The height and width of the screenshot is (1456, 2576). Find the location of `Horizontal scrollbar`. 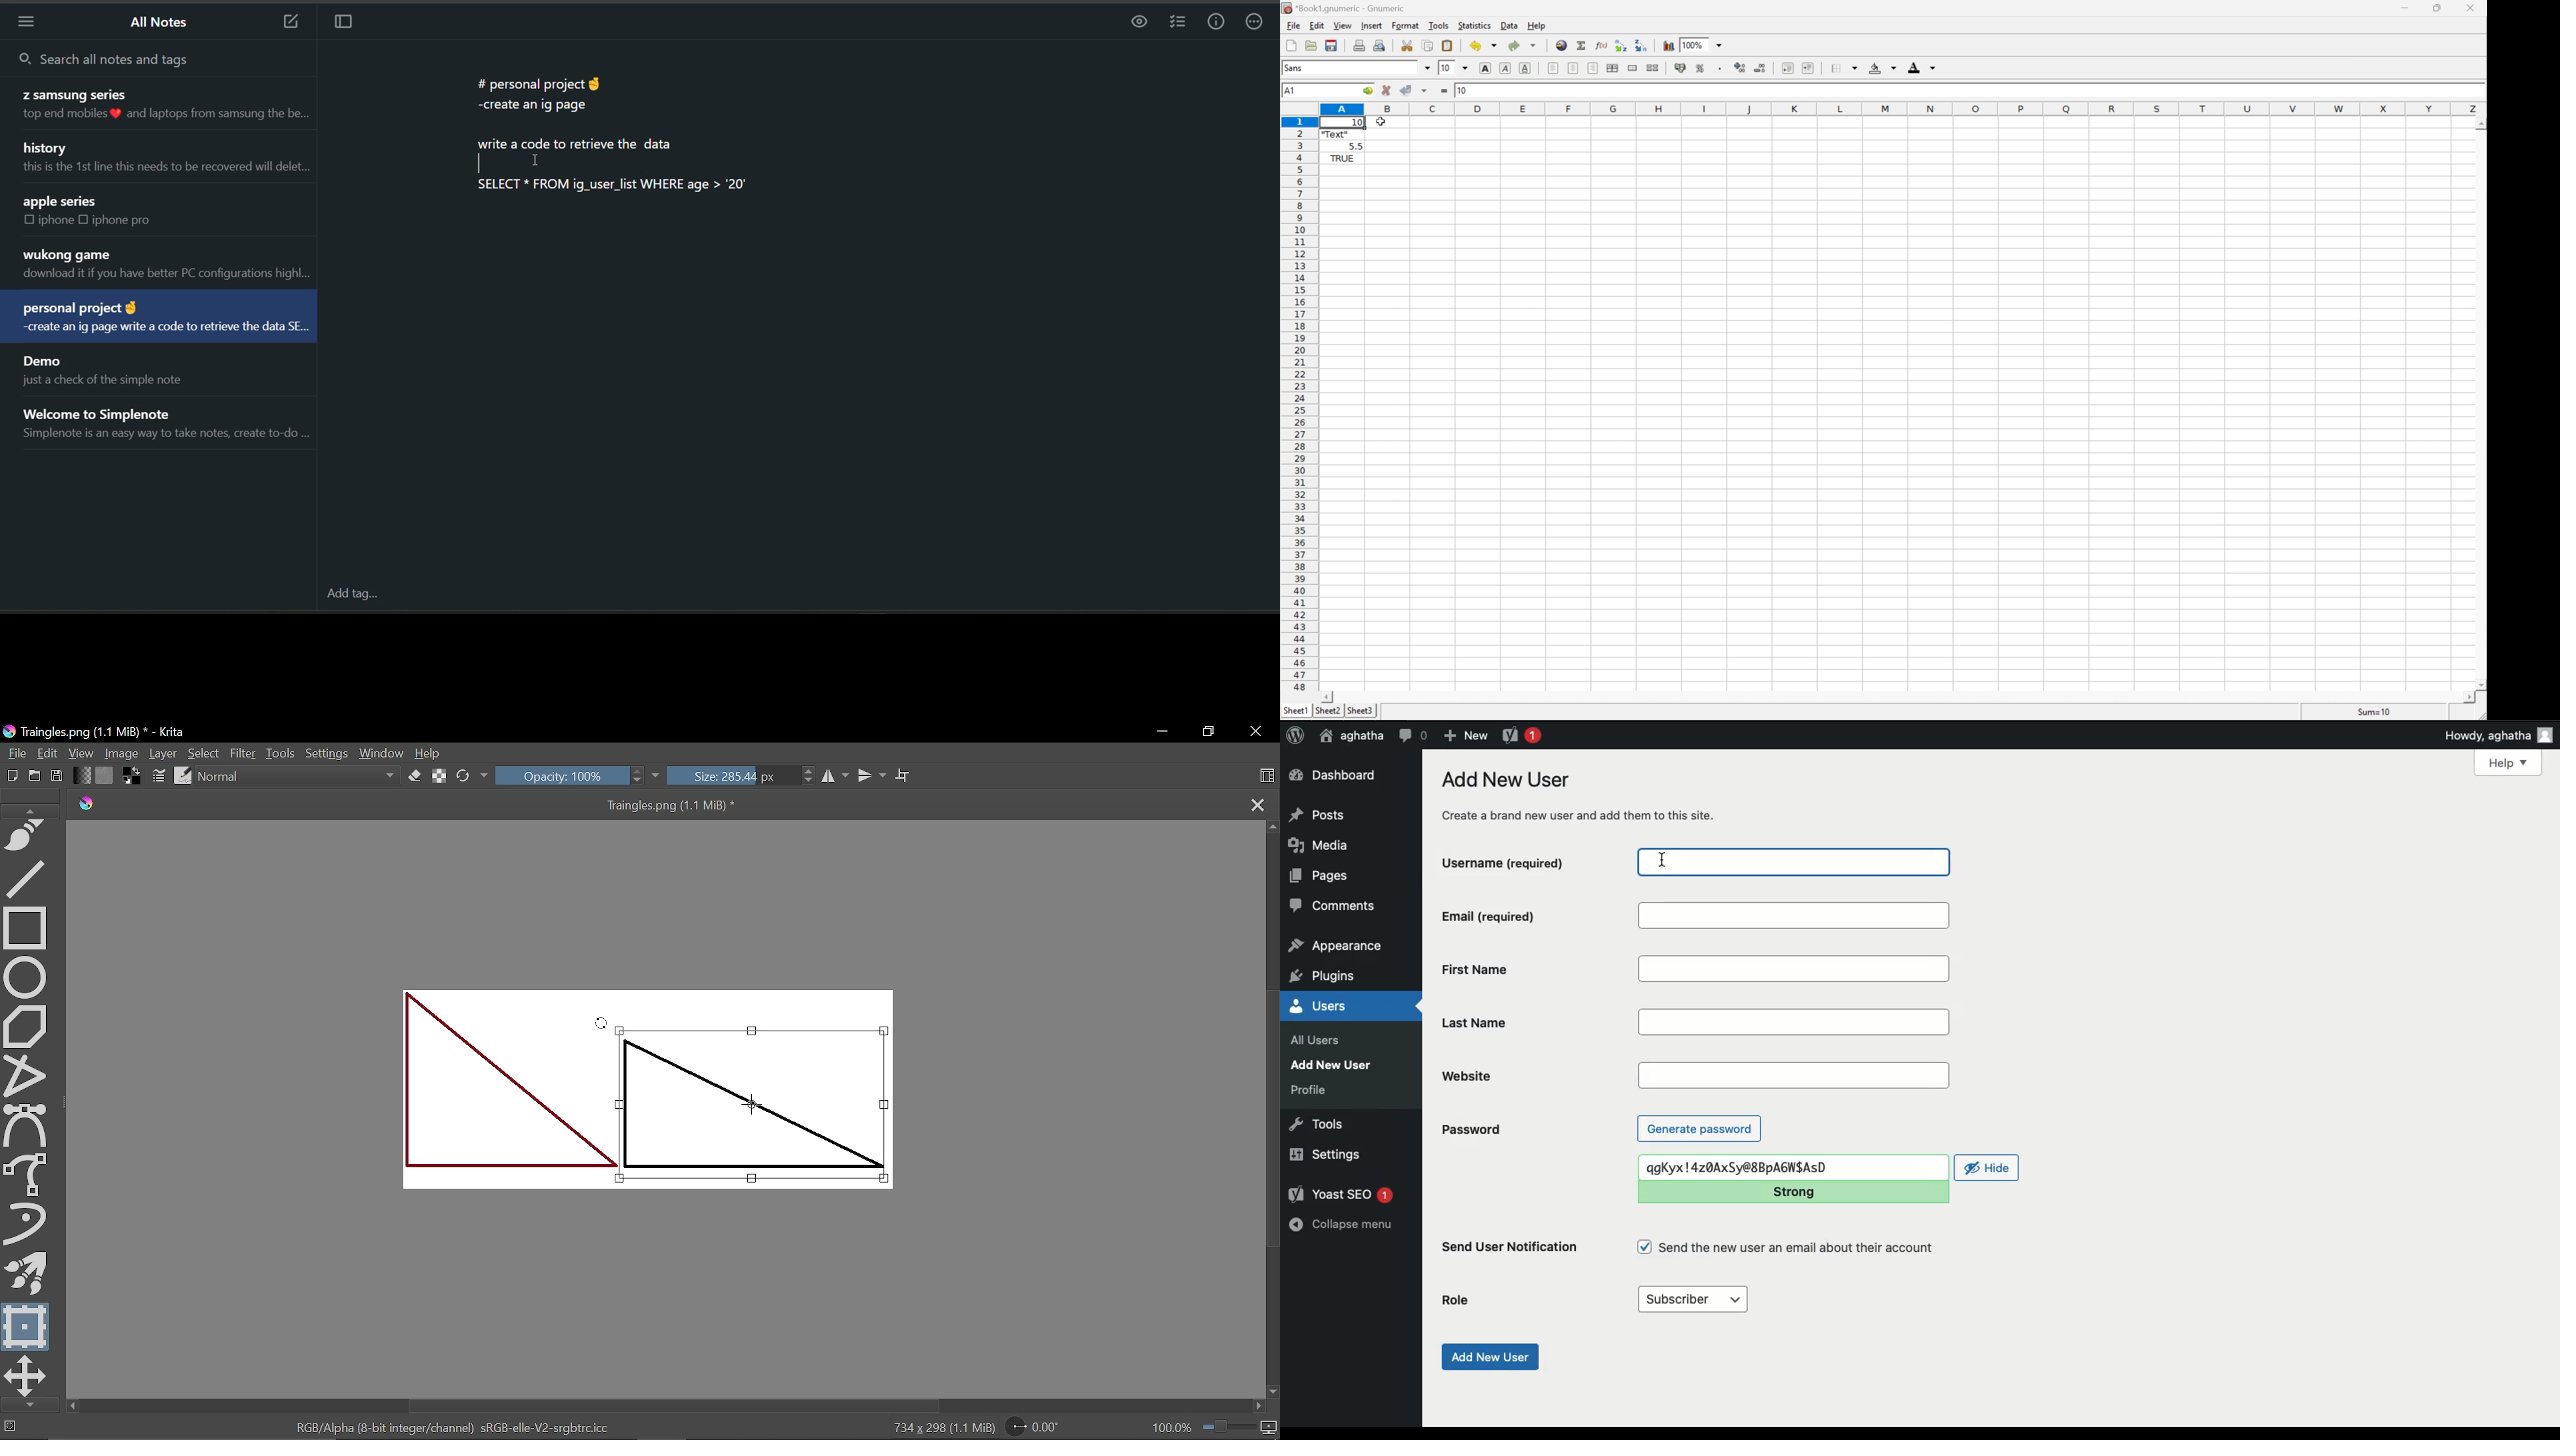

Horizontal scrollbar is located at coordinates (675, 1406).